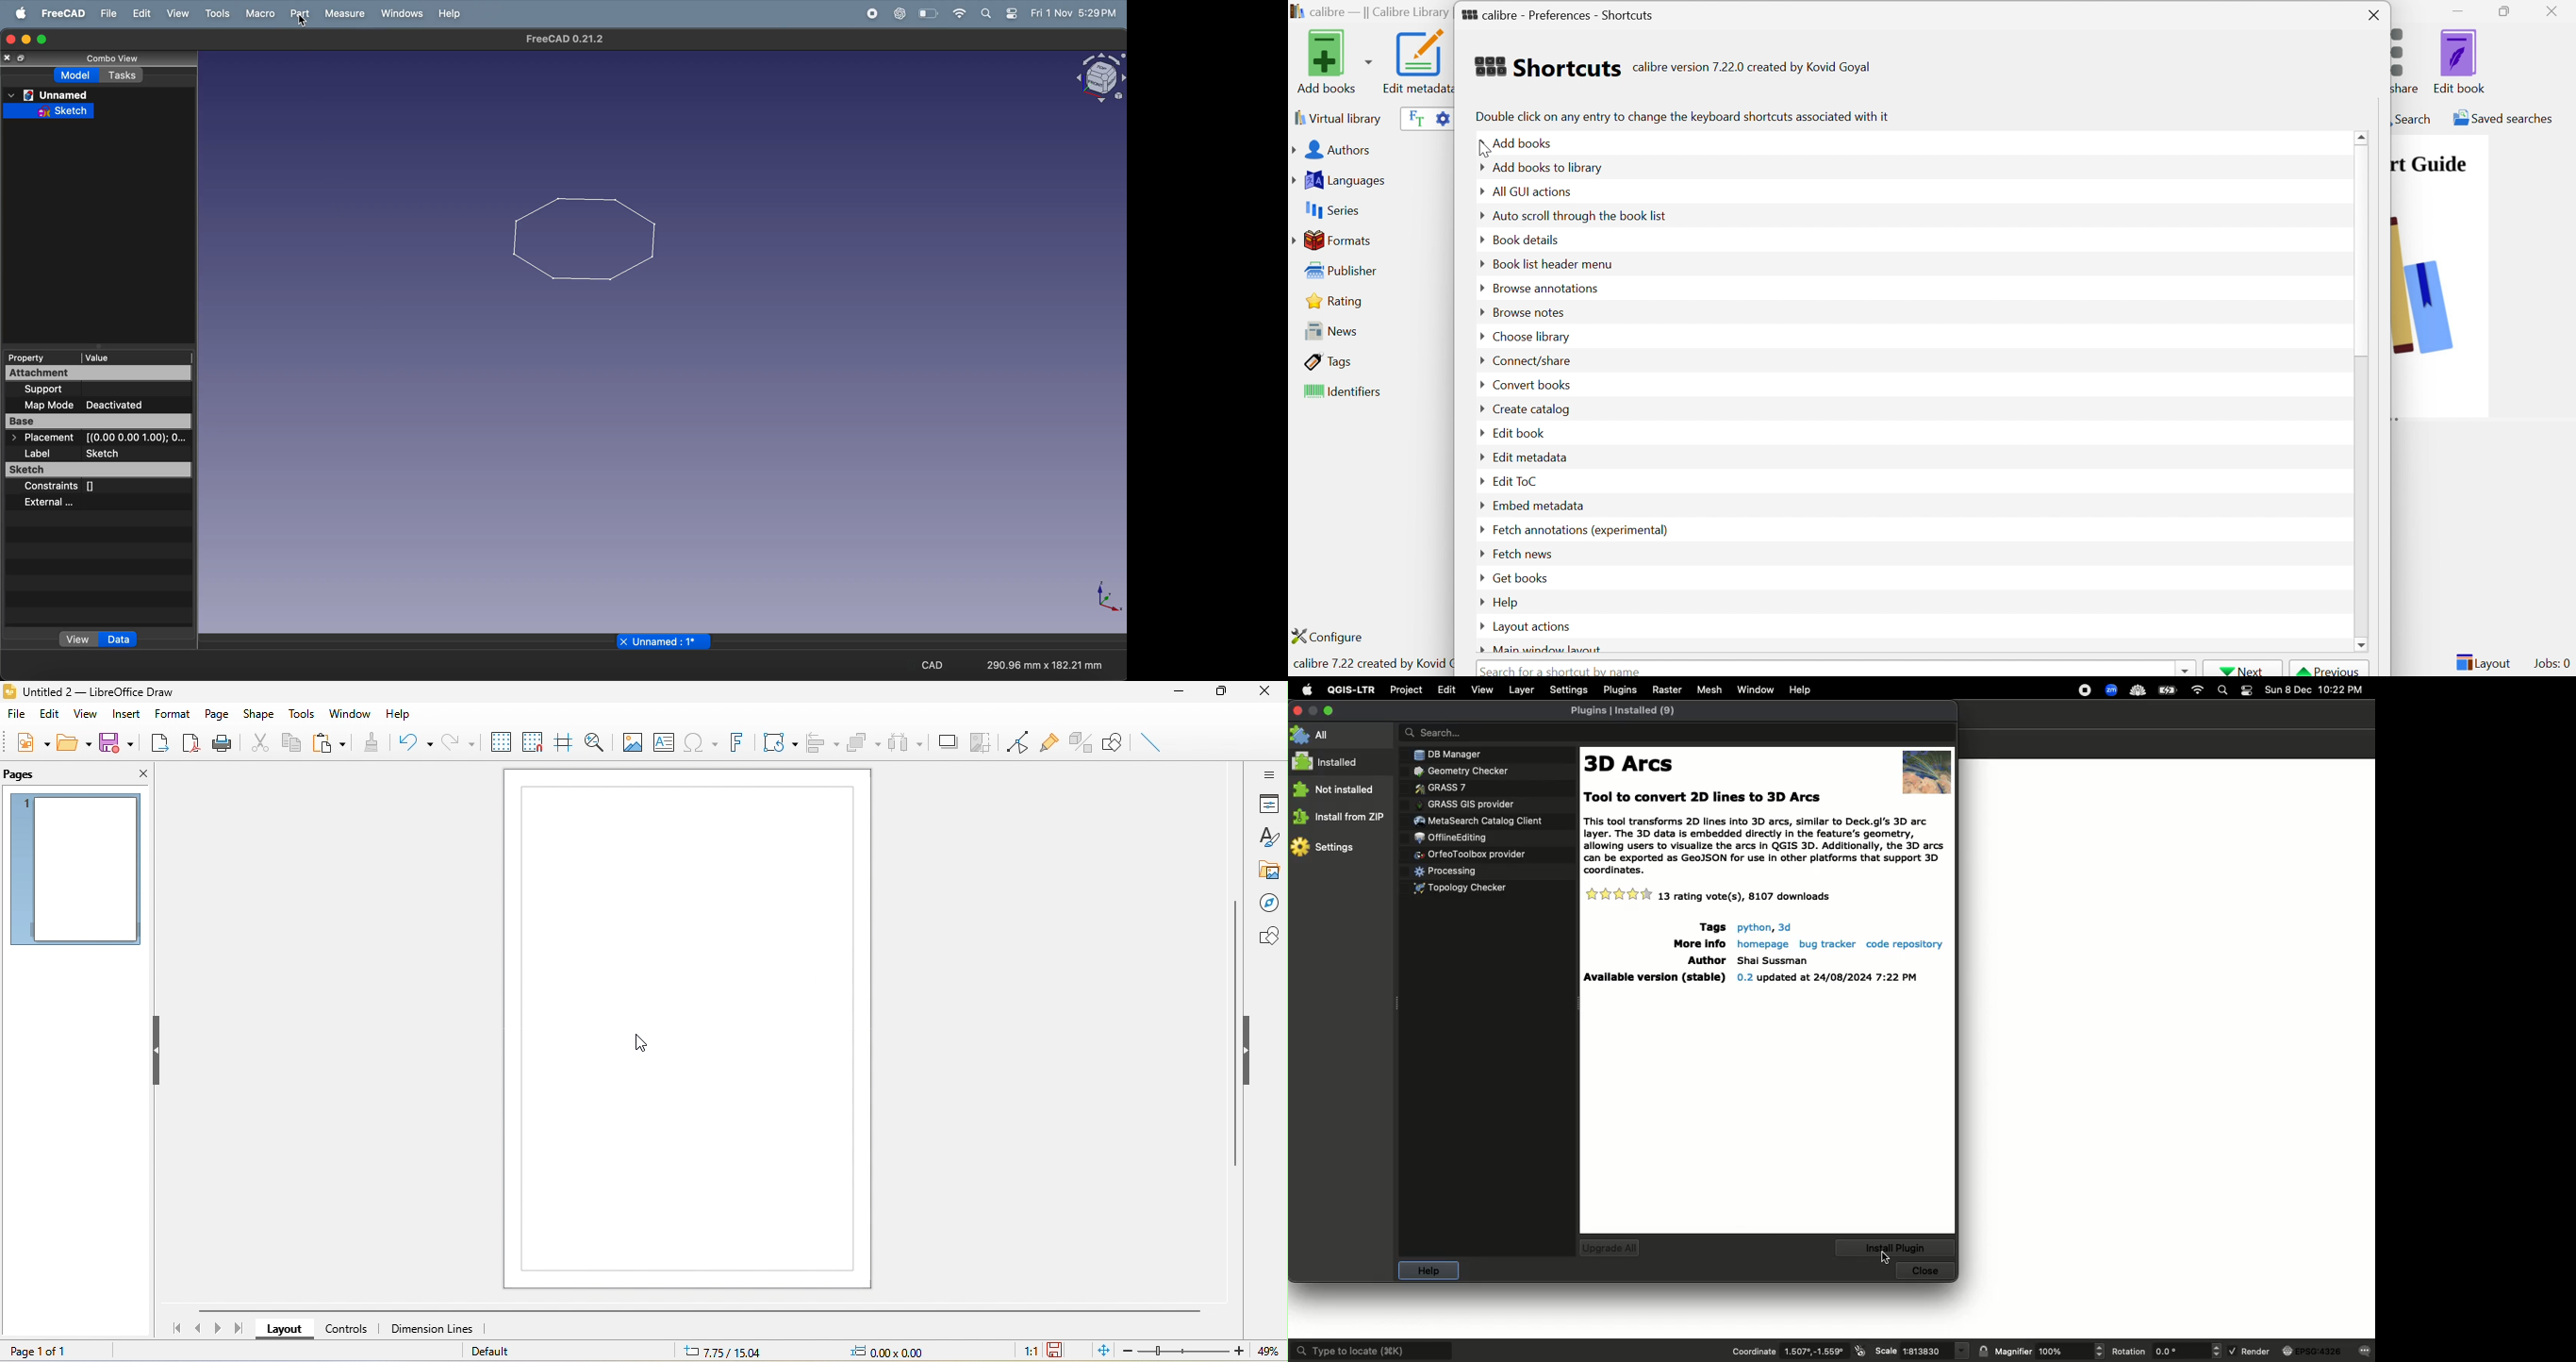 This screenshot has height=1372, width=2576. I want to click on 1:1, so click(1021, 1352).